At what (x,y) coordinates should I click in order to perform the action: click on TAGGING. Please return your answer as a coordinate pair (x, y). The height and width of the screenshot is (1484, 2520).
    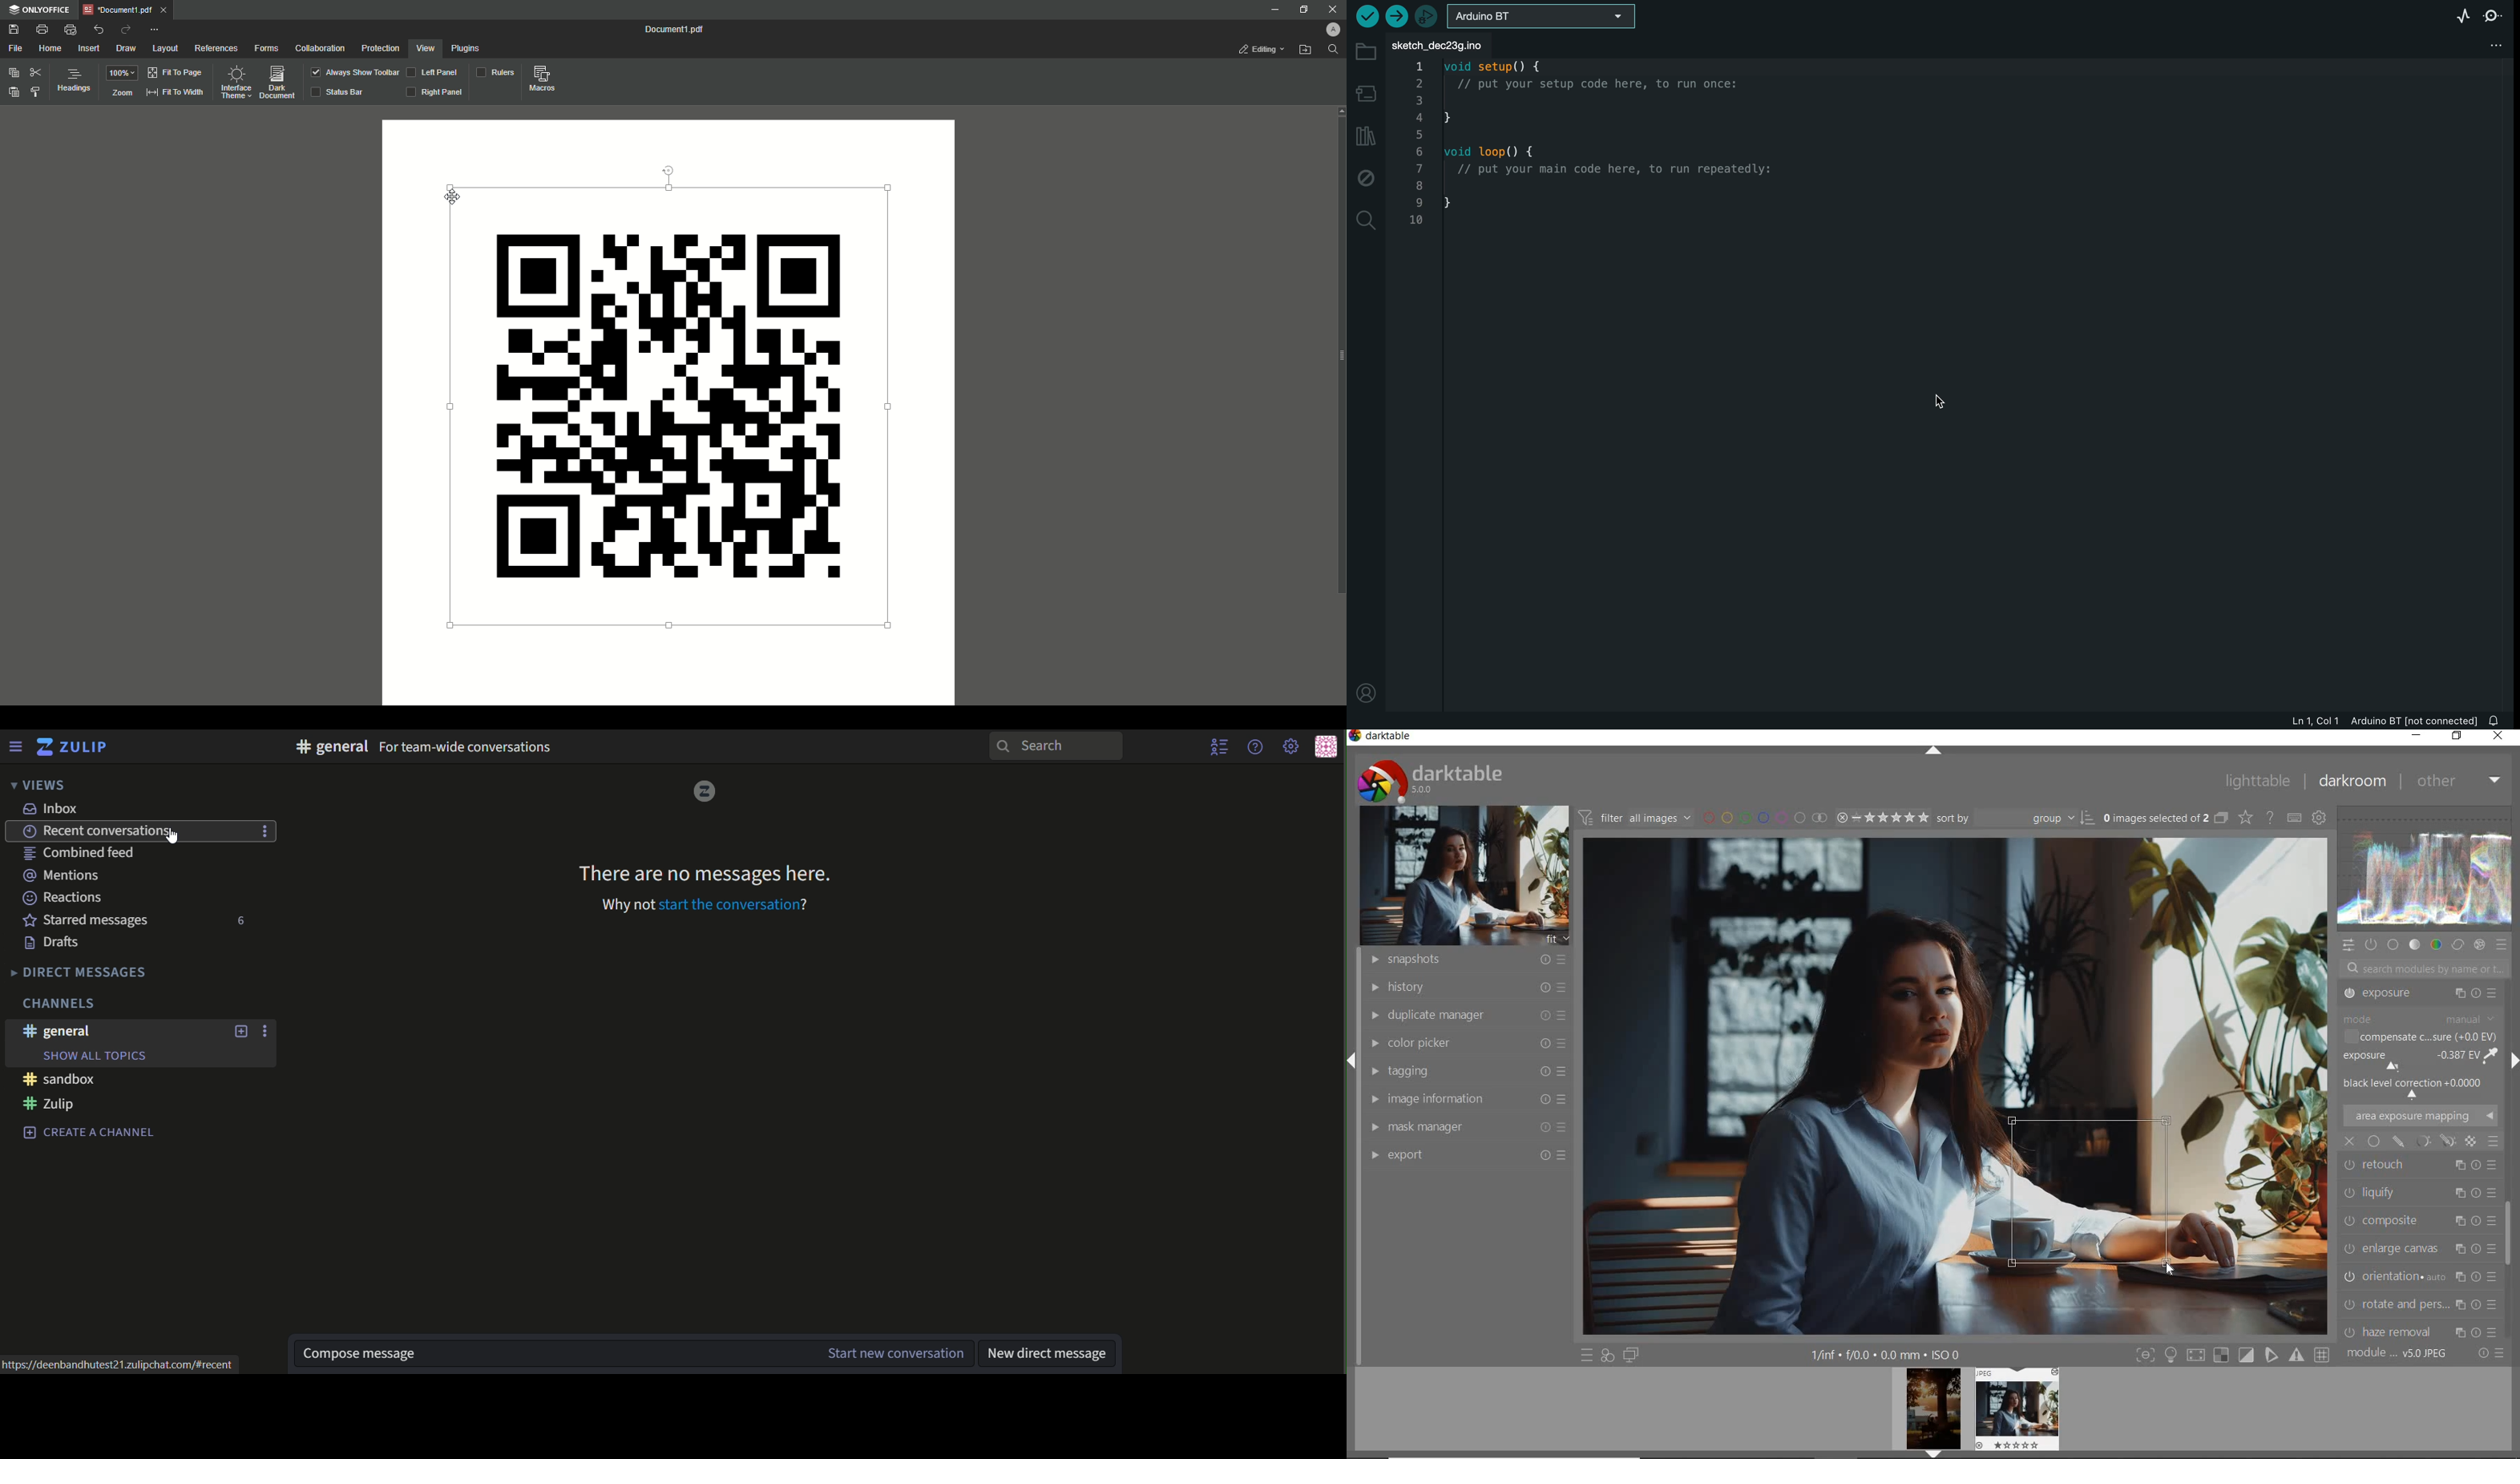
    Looking at the image, I should click on (1465, 1070).